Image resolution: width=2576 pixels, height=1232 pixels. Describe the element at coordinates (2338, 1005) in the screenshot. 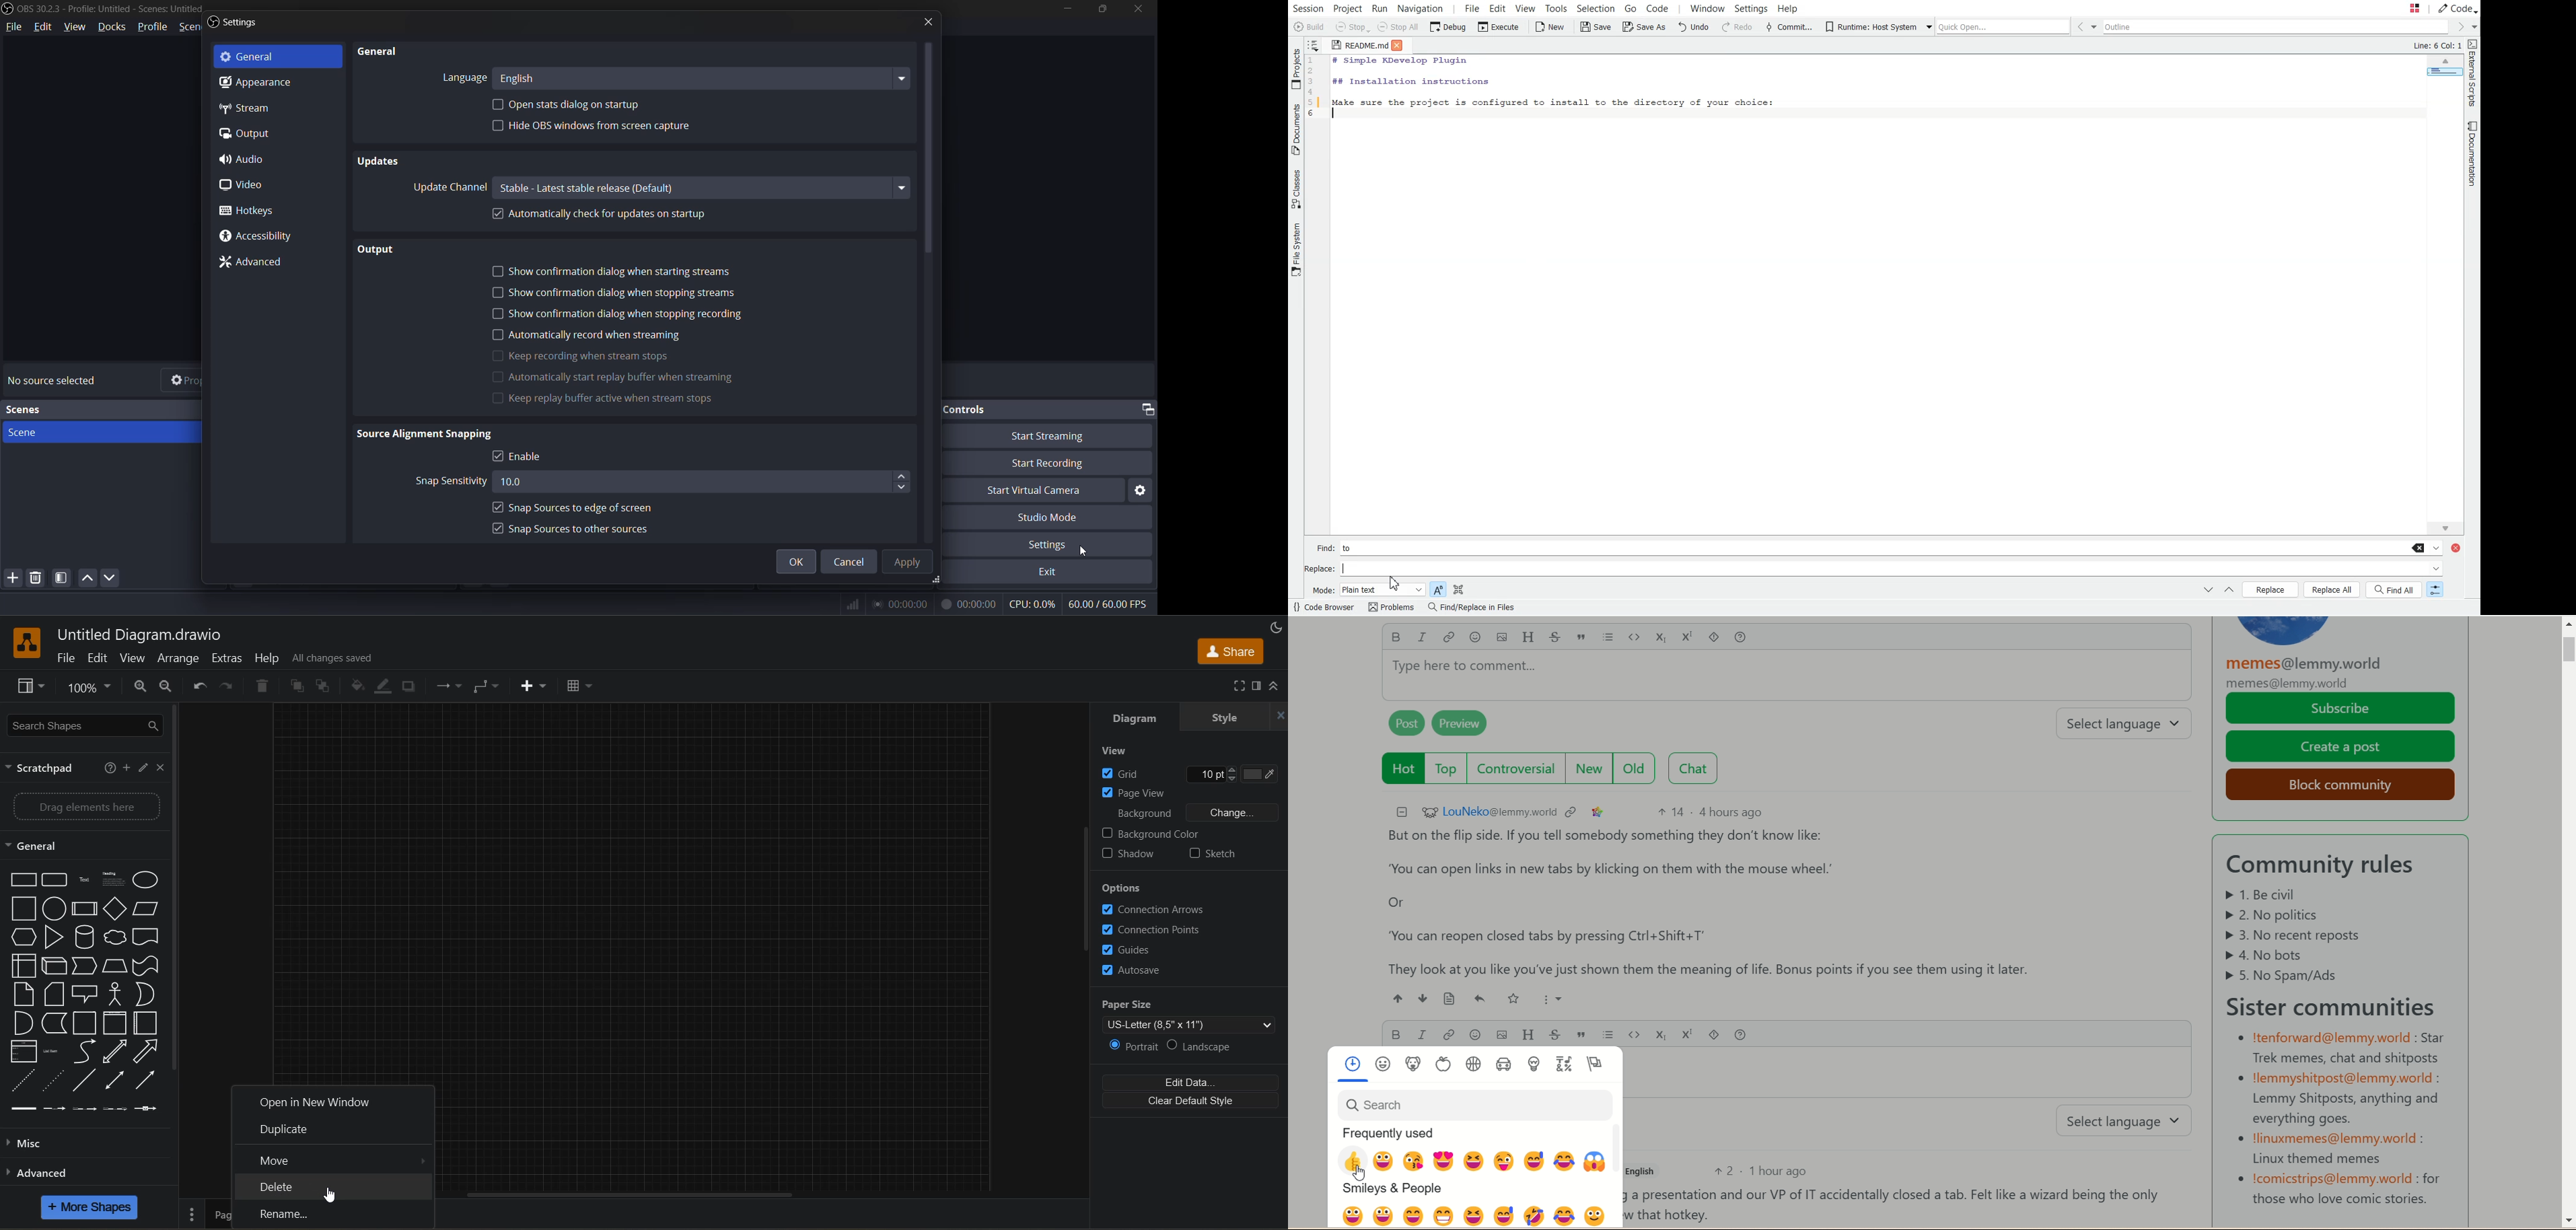

I see `sister community` at that location.